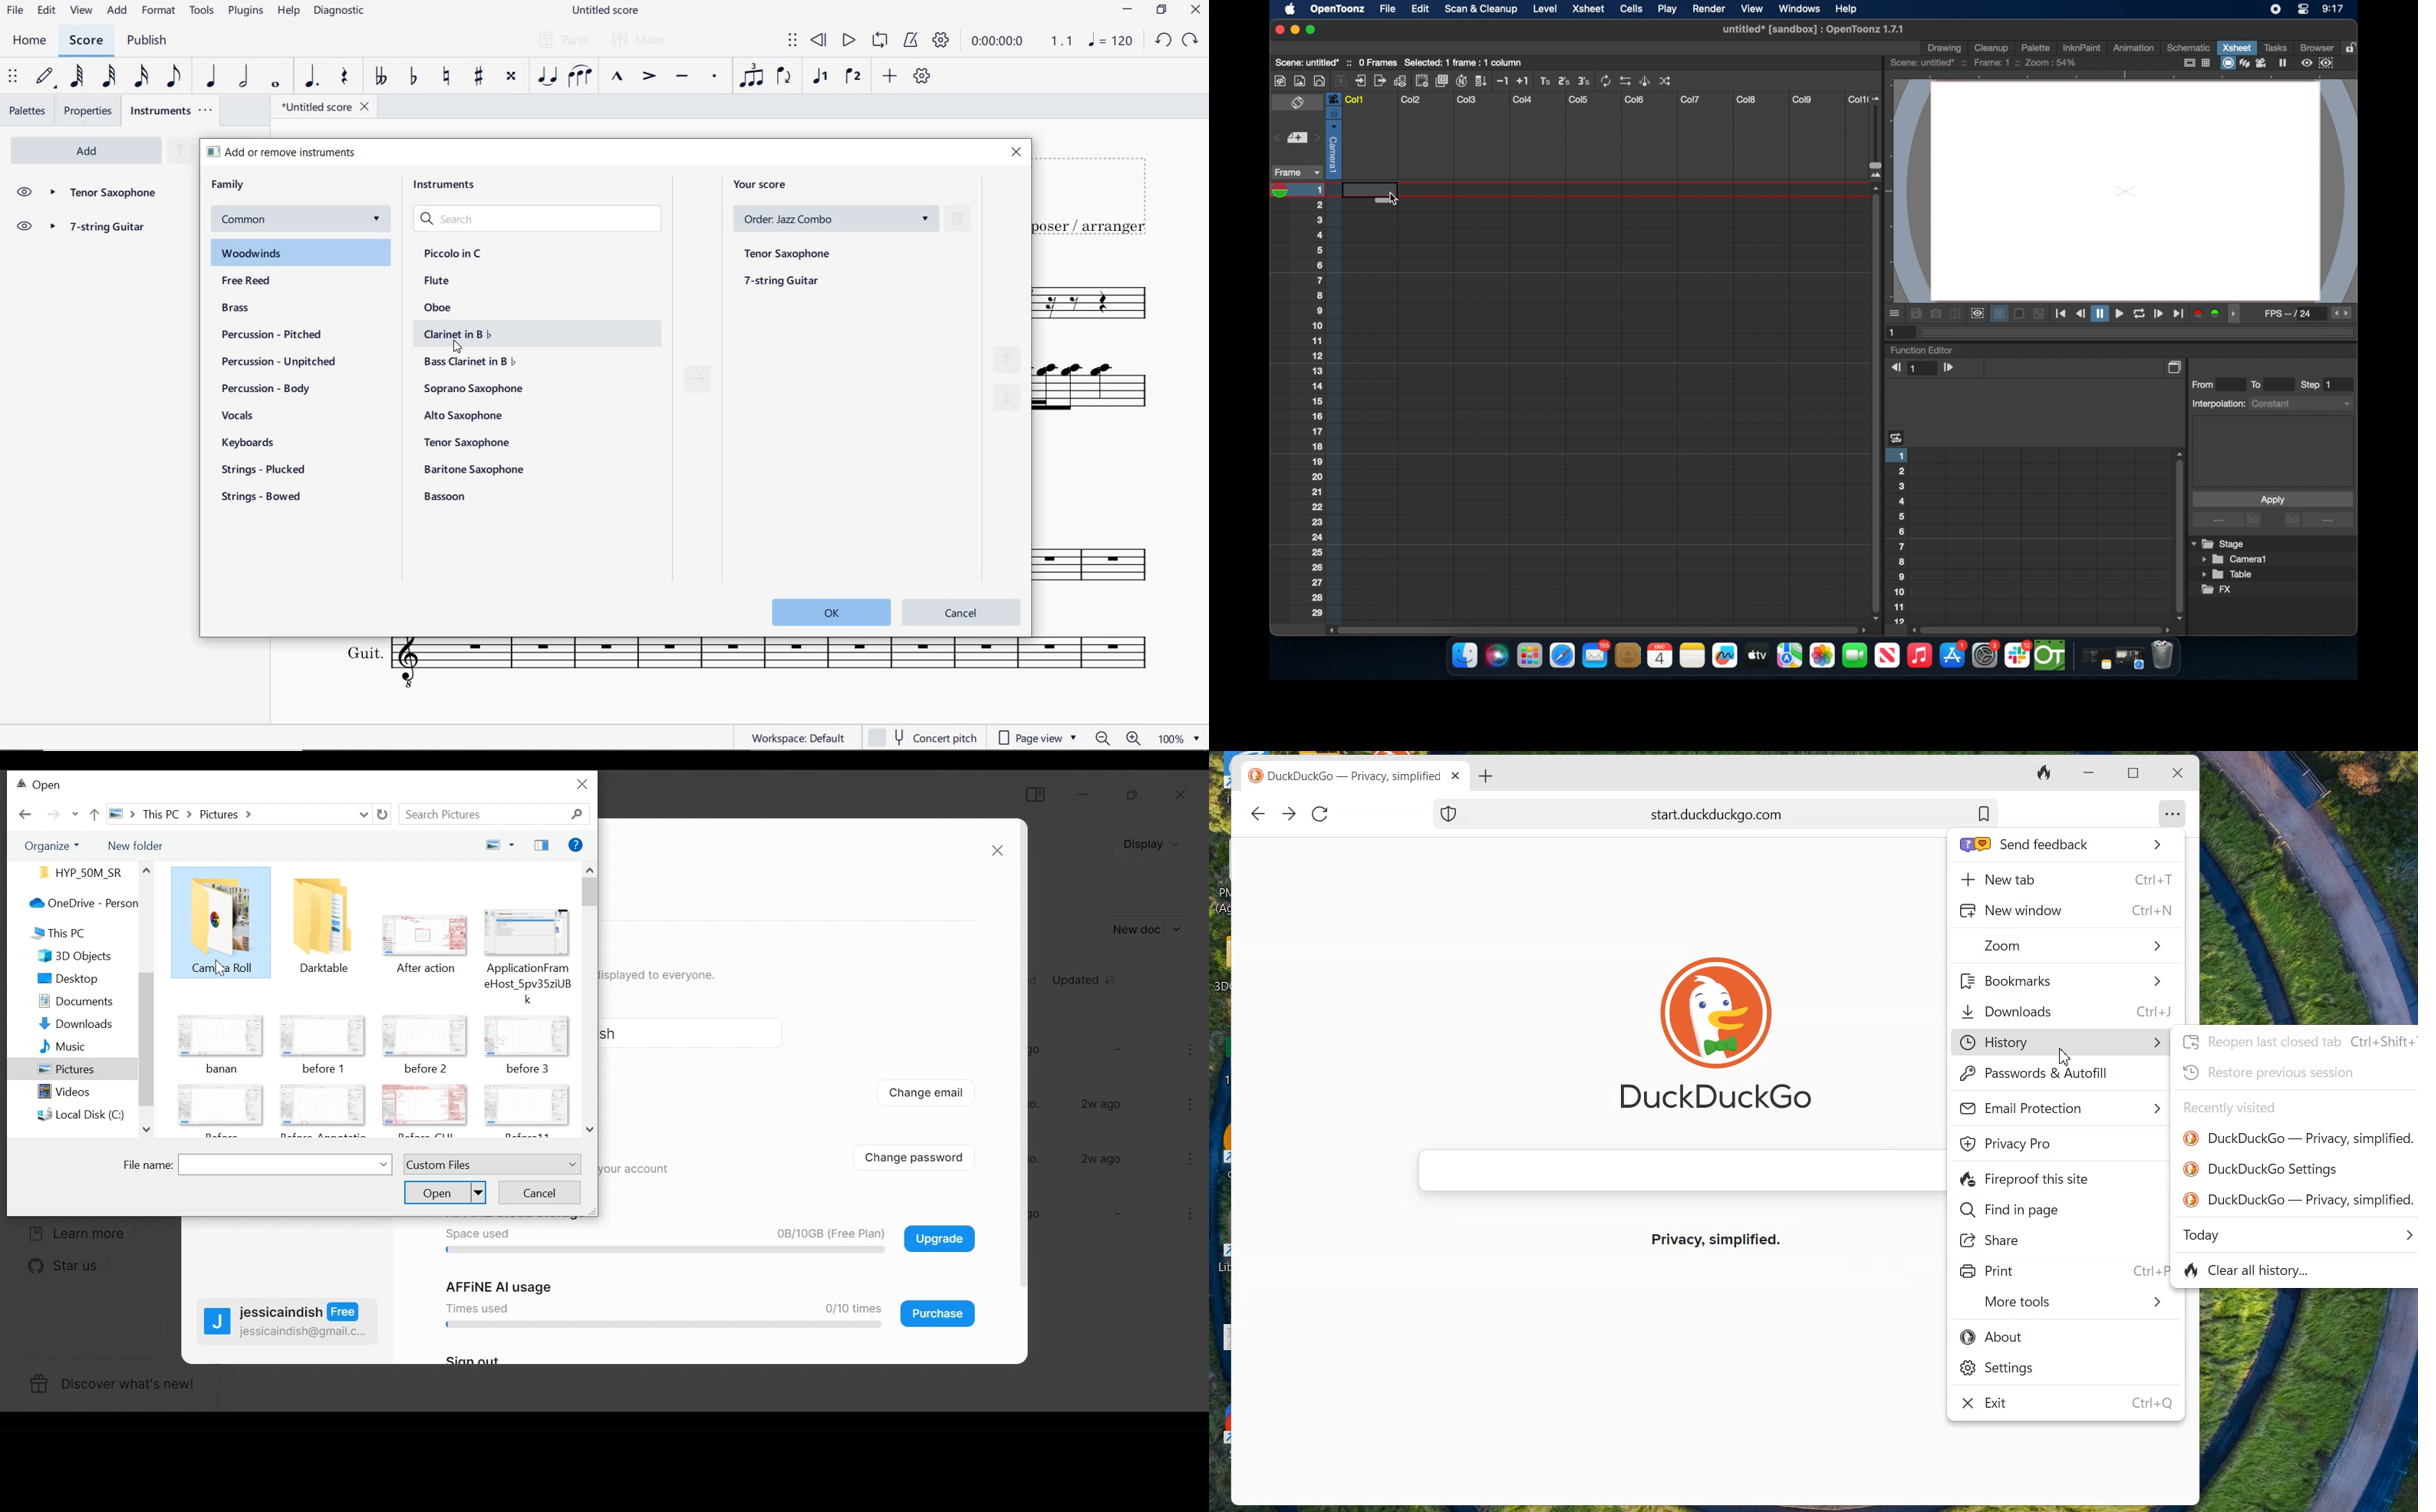 The height and width of the screenshot is (1512, 2436). Describe the element at coordinates (76, 76) in the screenshot. I see `64TH NOTE` at that location.